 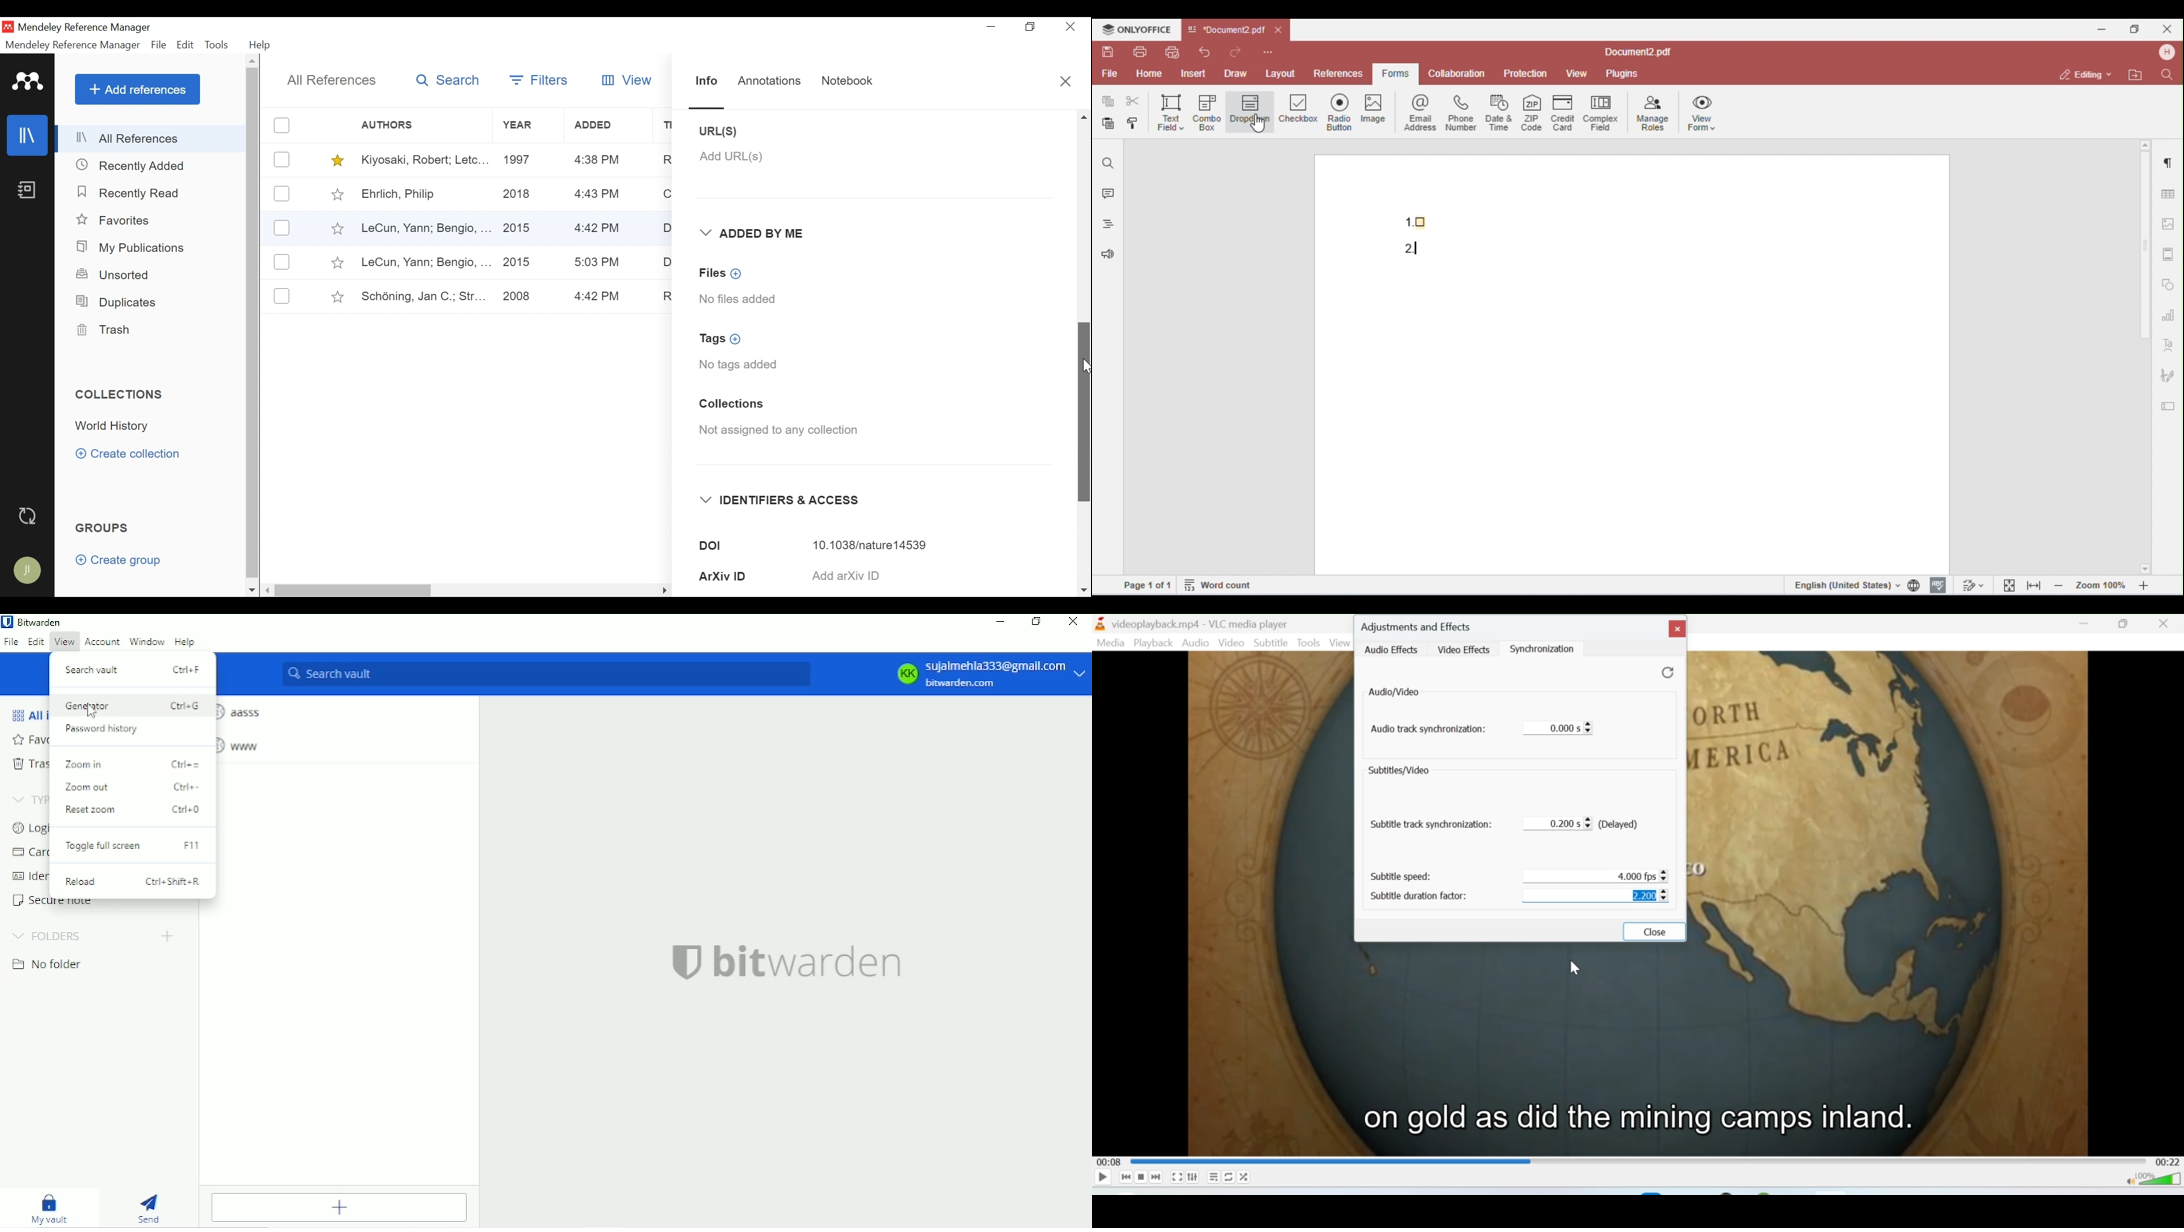 I want to click on 2008, so click(x=517, y=297).